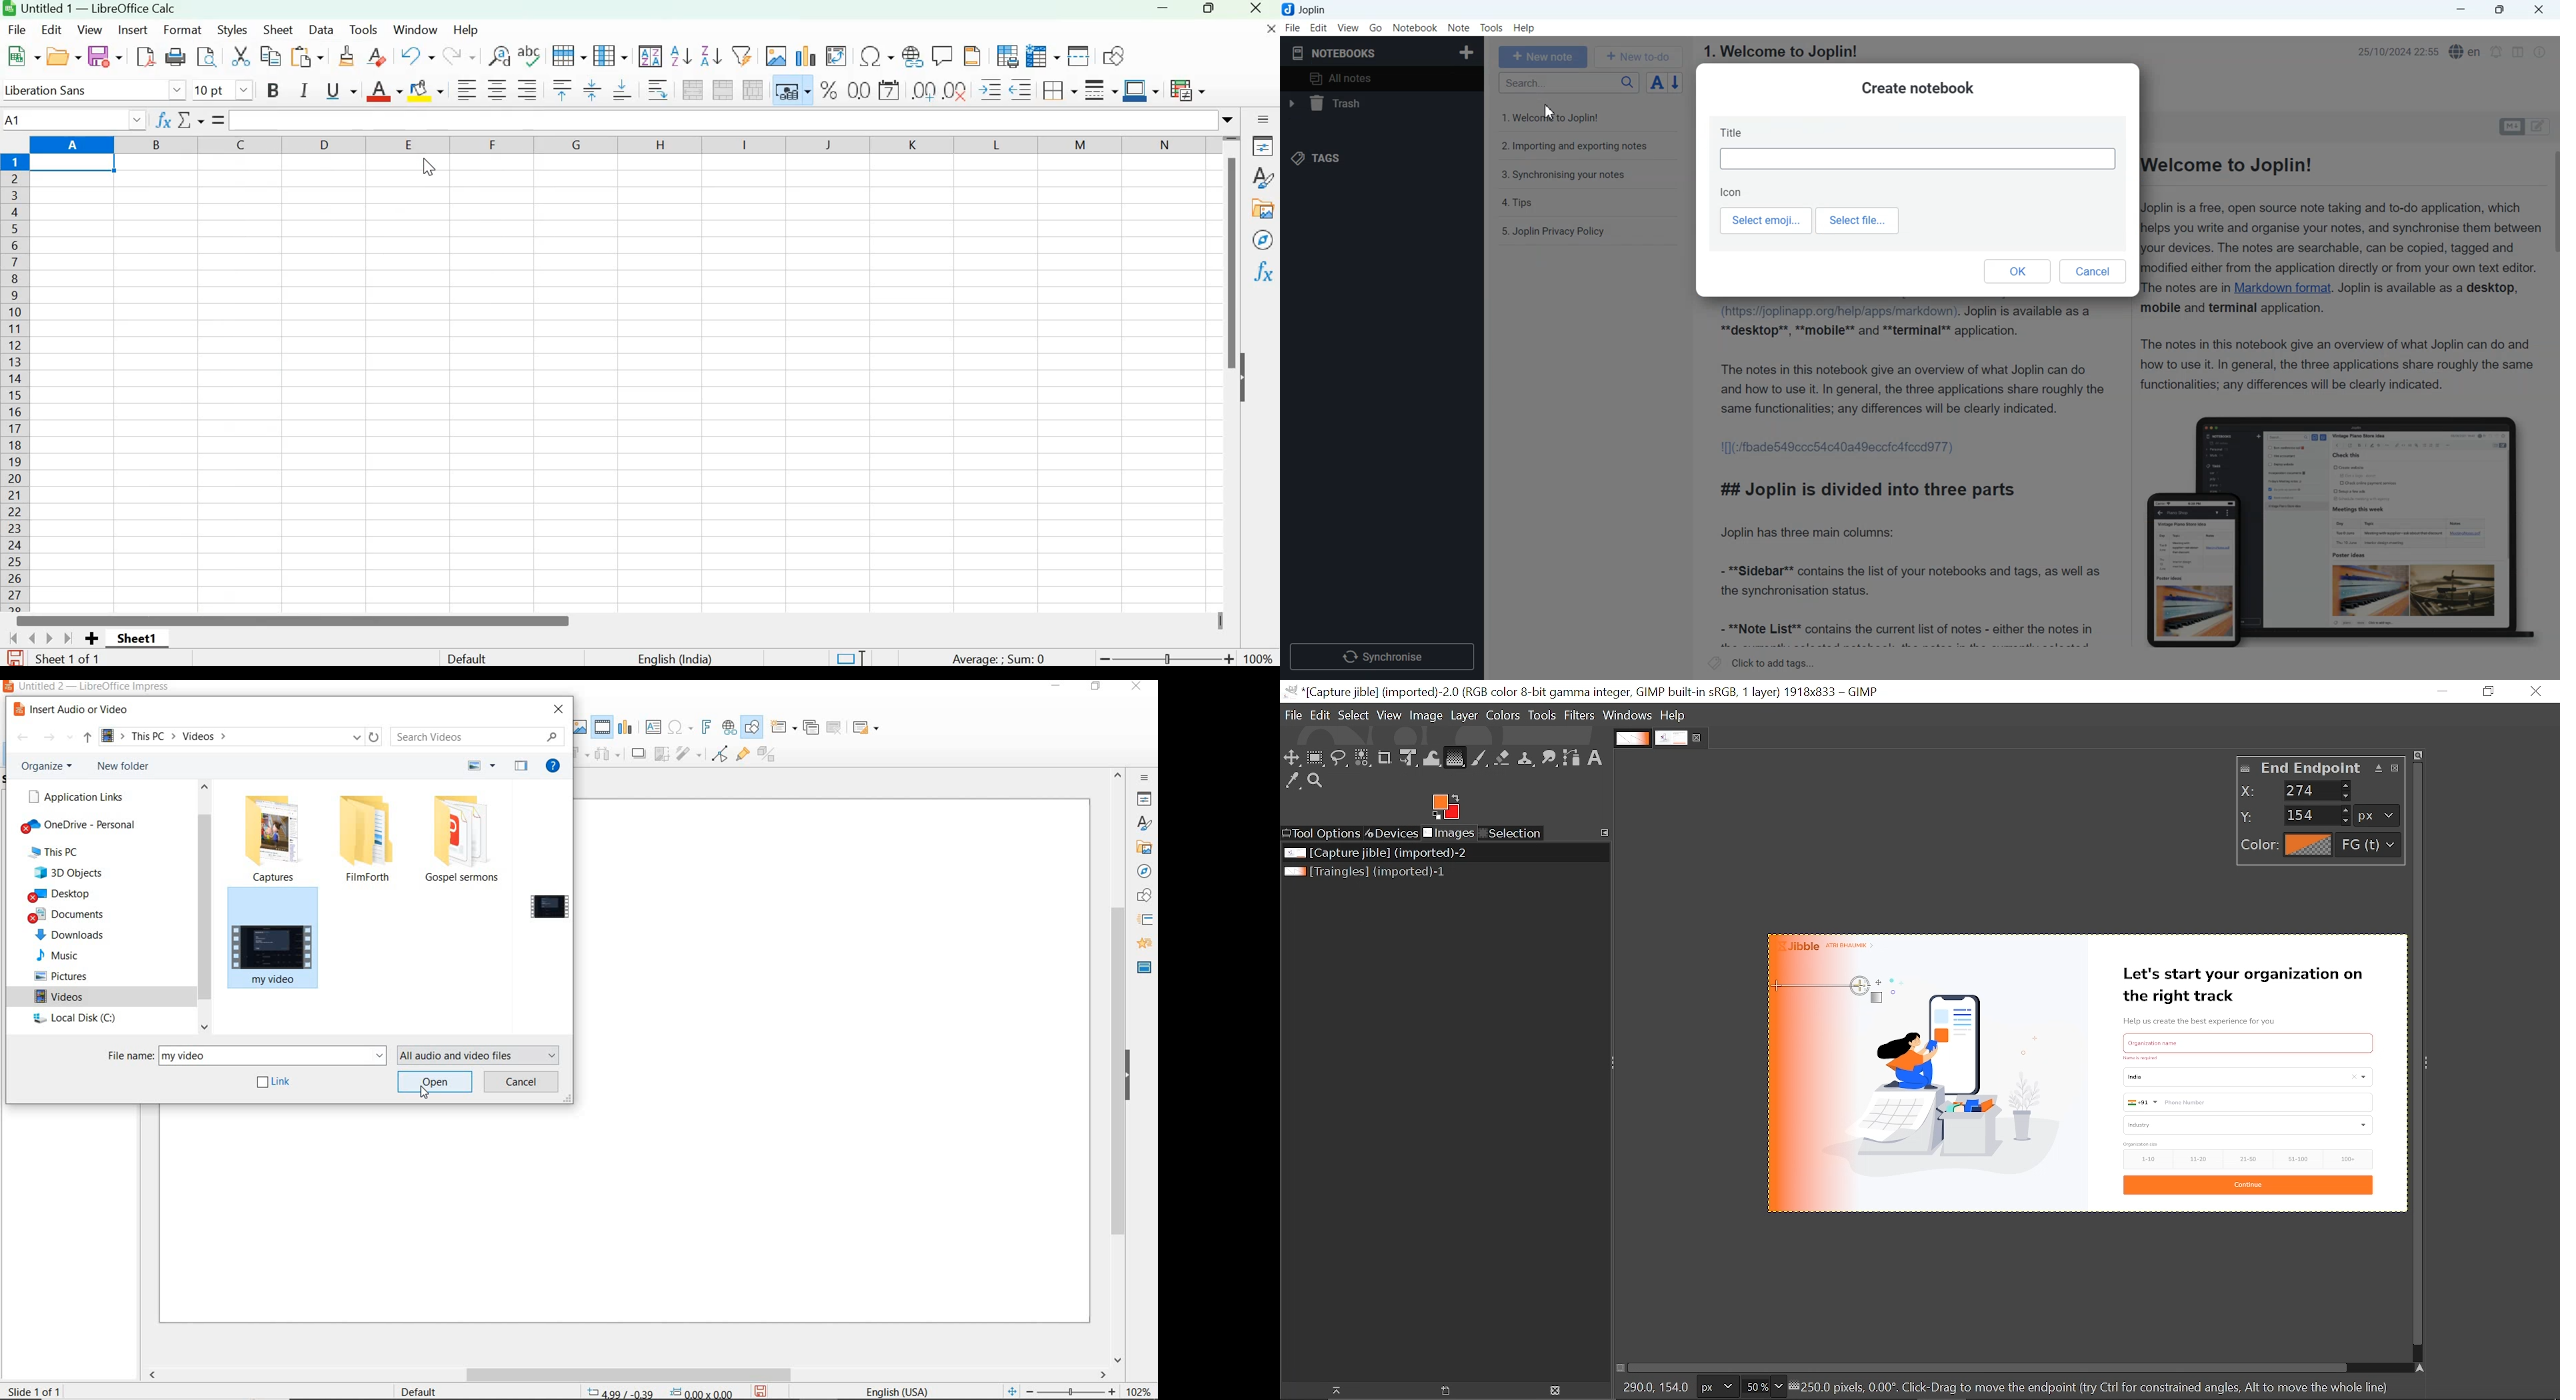 This screenshot has height=1400, width=2576. What do you see at coordinates (775, 55) in the screenshot?
I see `Insert image` at bounding box center [775, 55].